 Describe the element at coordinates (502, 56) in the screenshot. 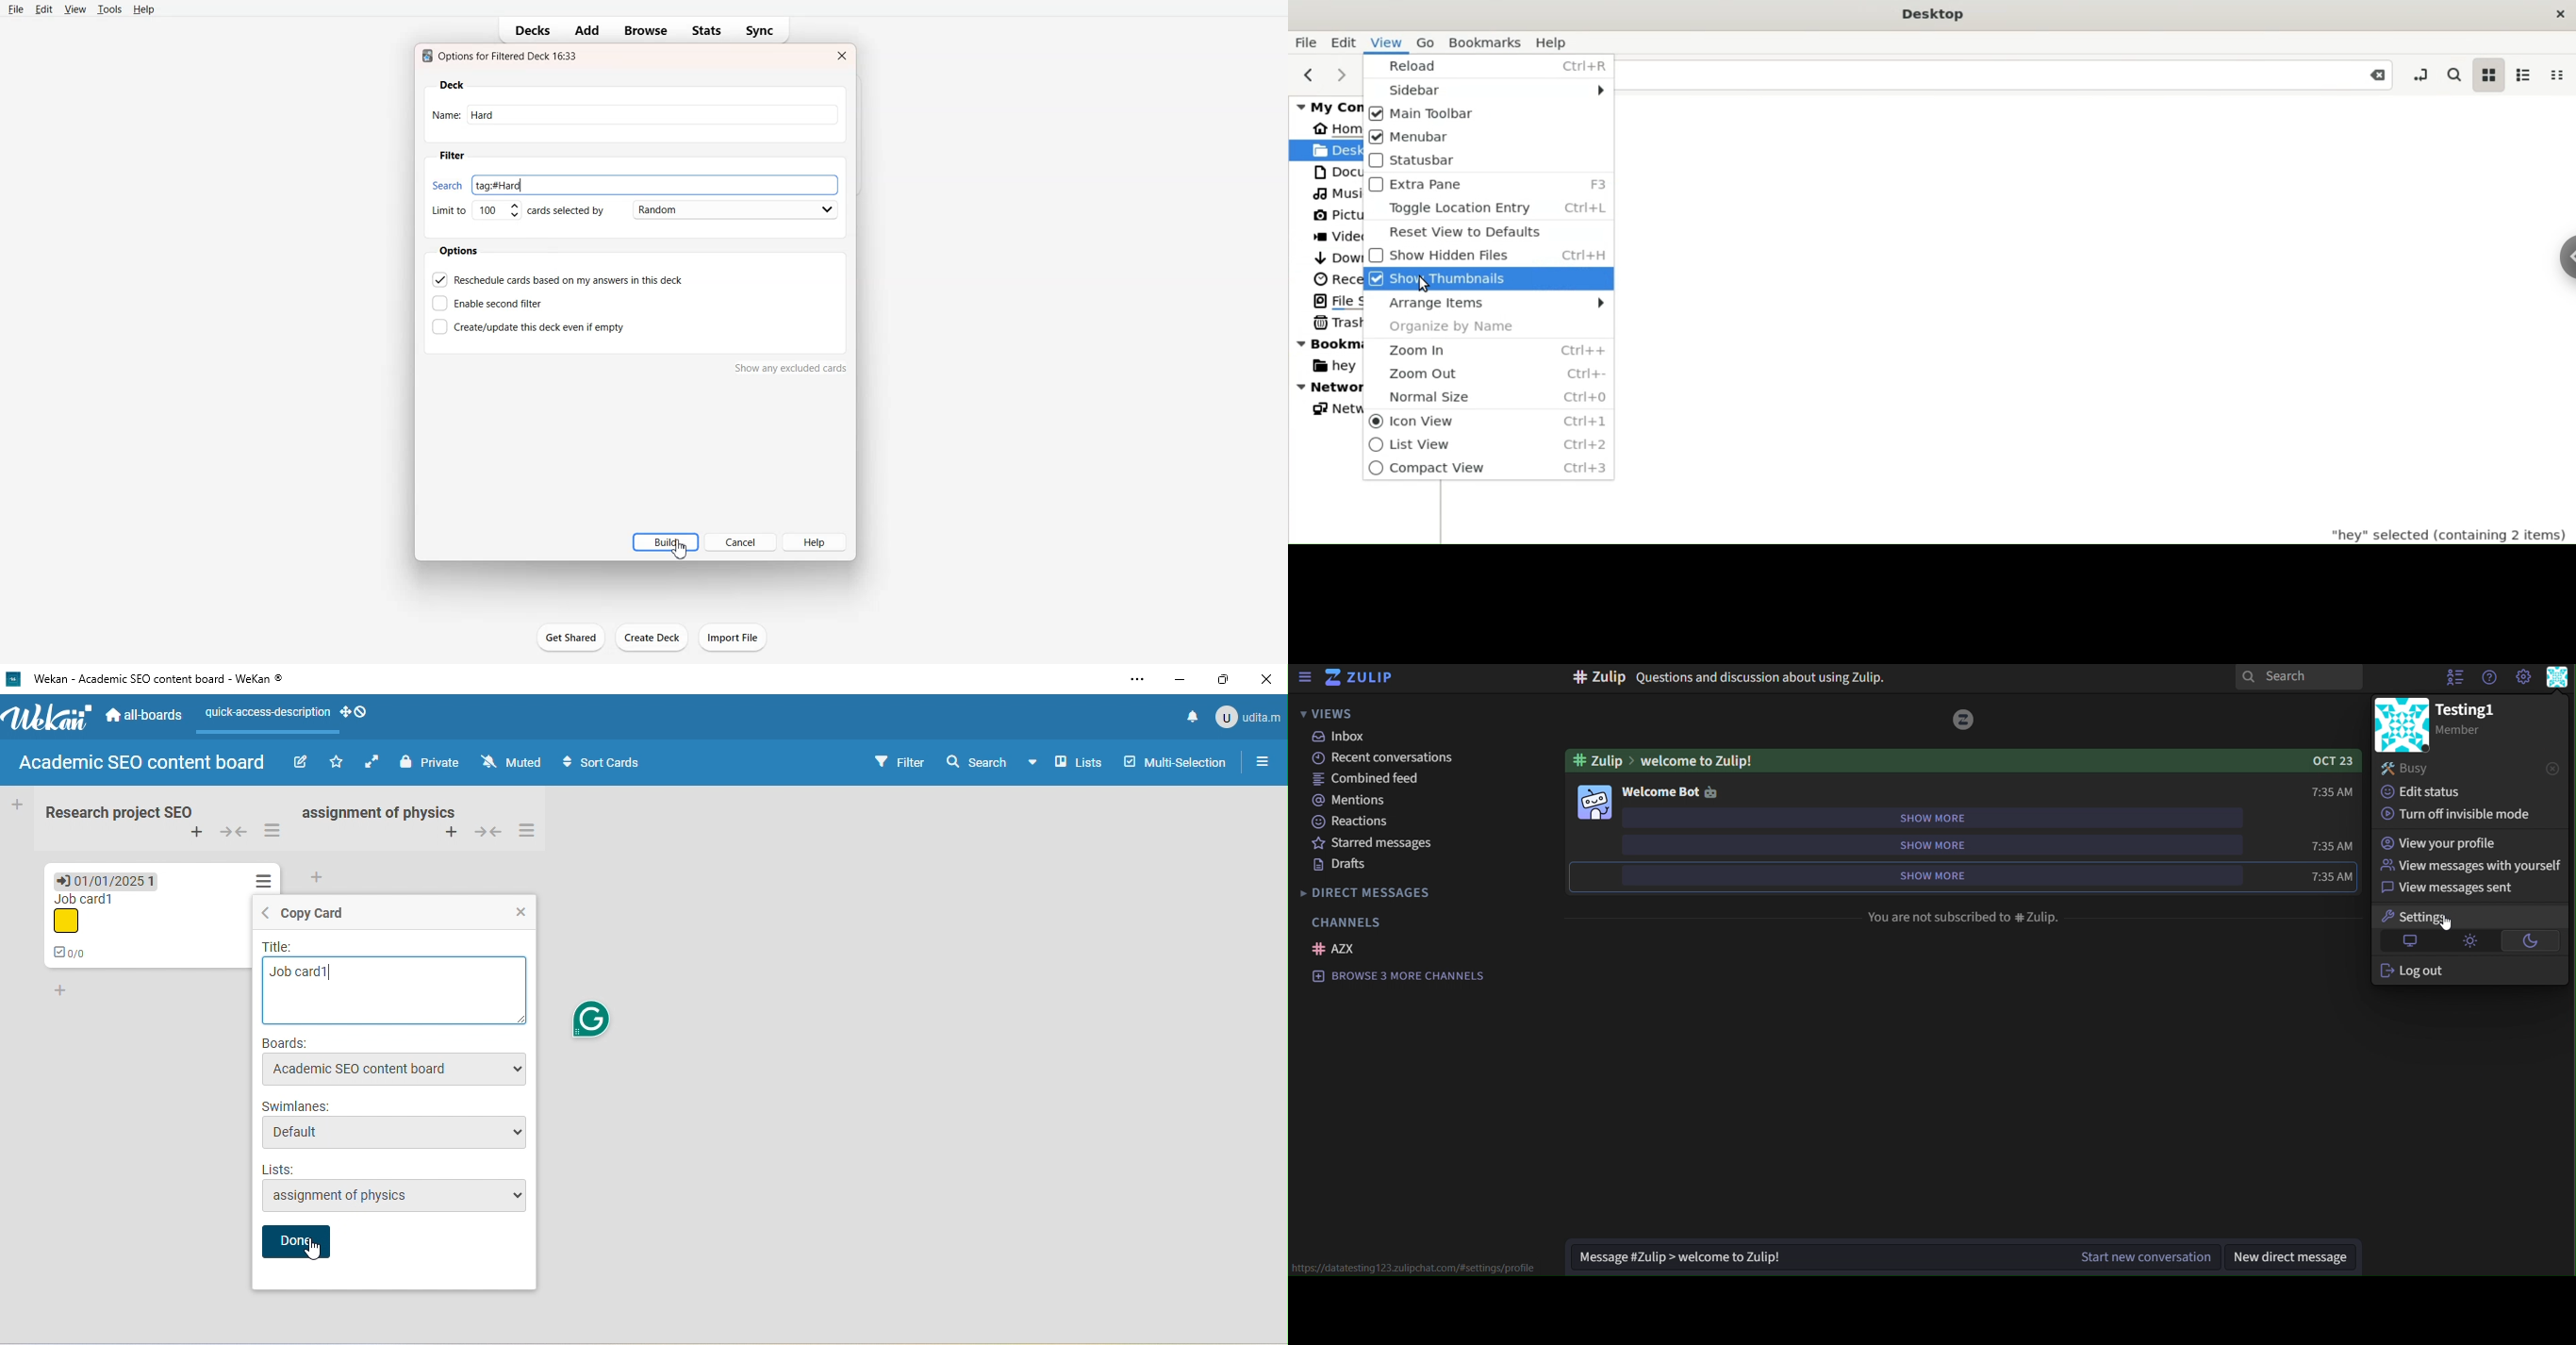

I see `Text` at that location.